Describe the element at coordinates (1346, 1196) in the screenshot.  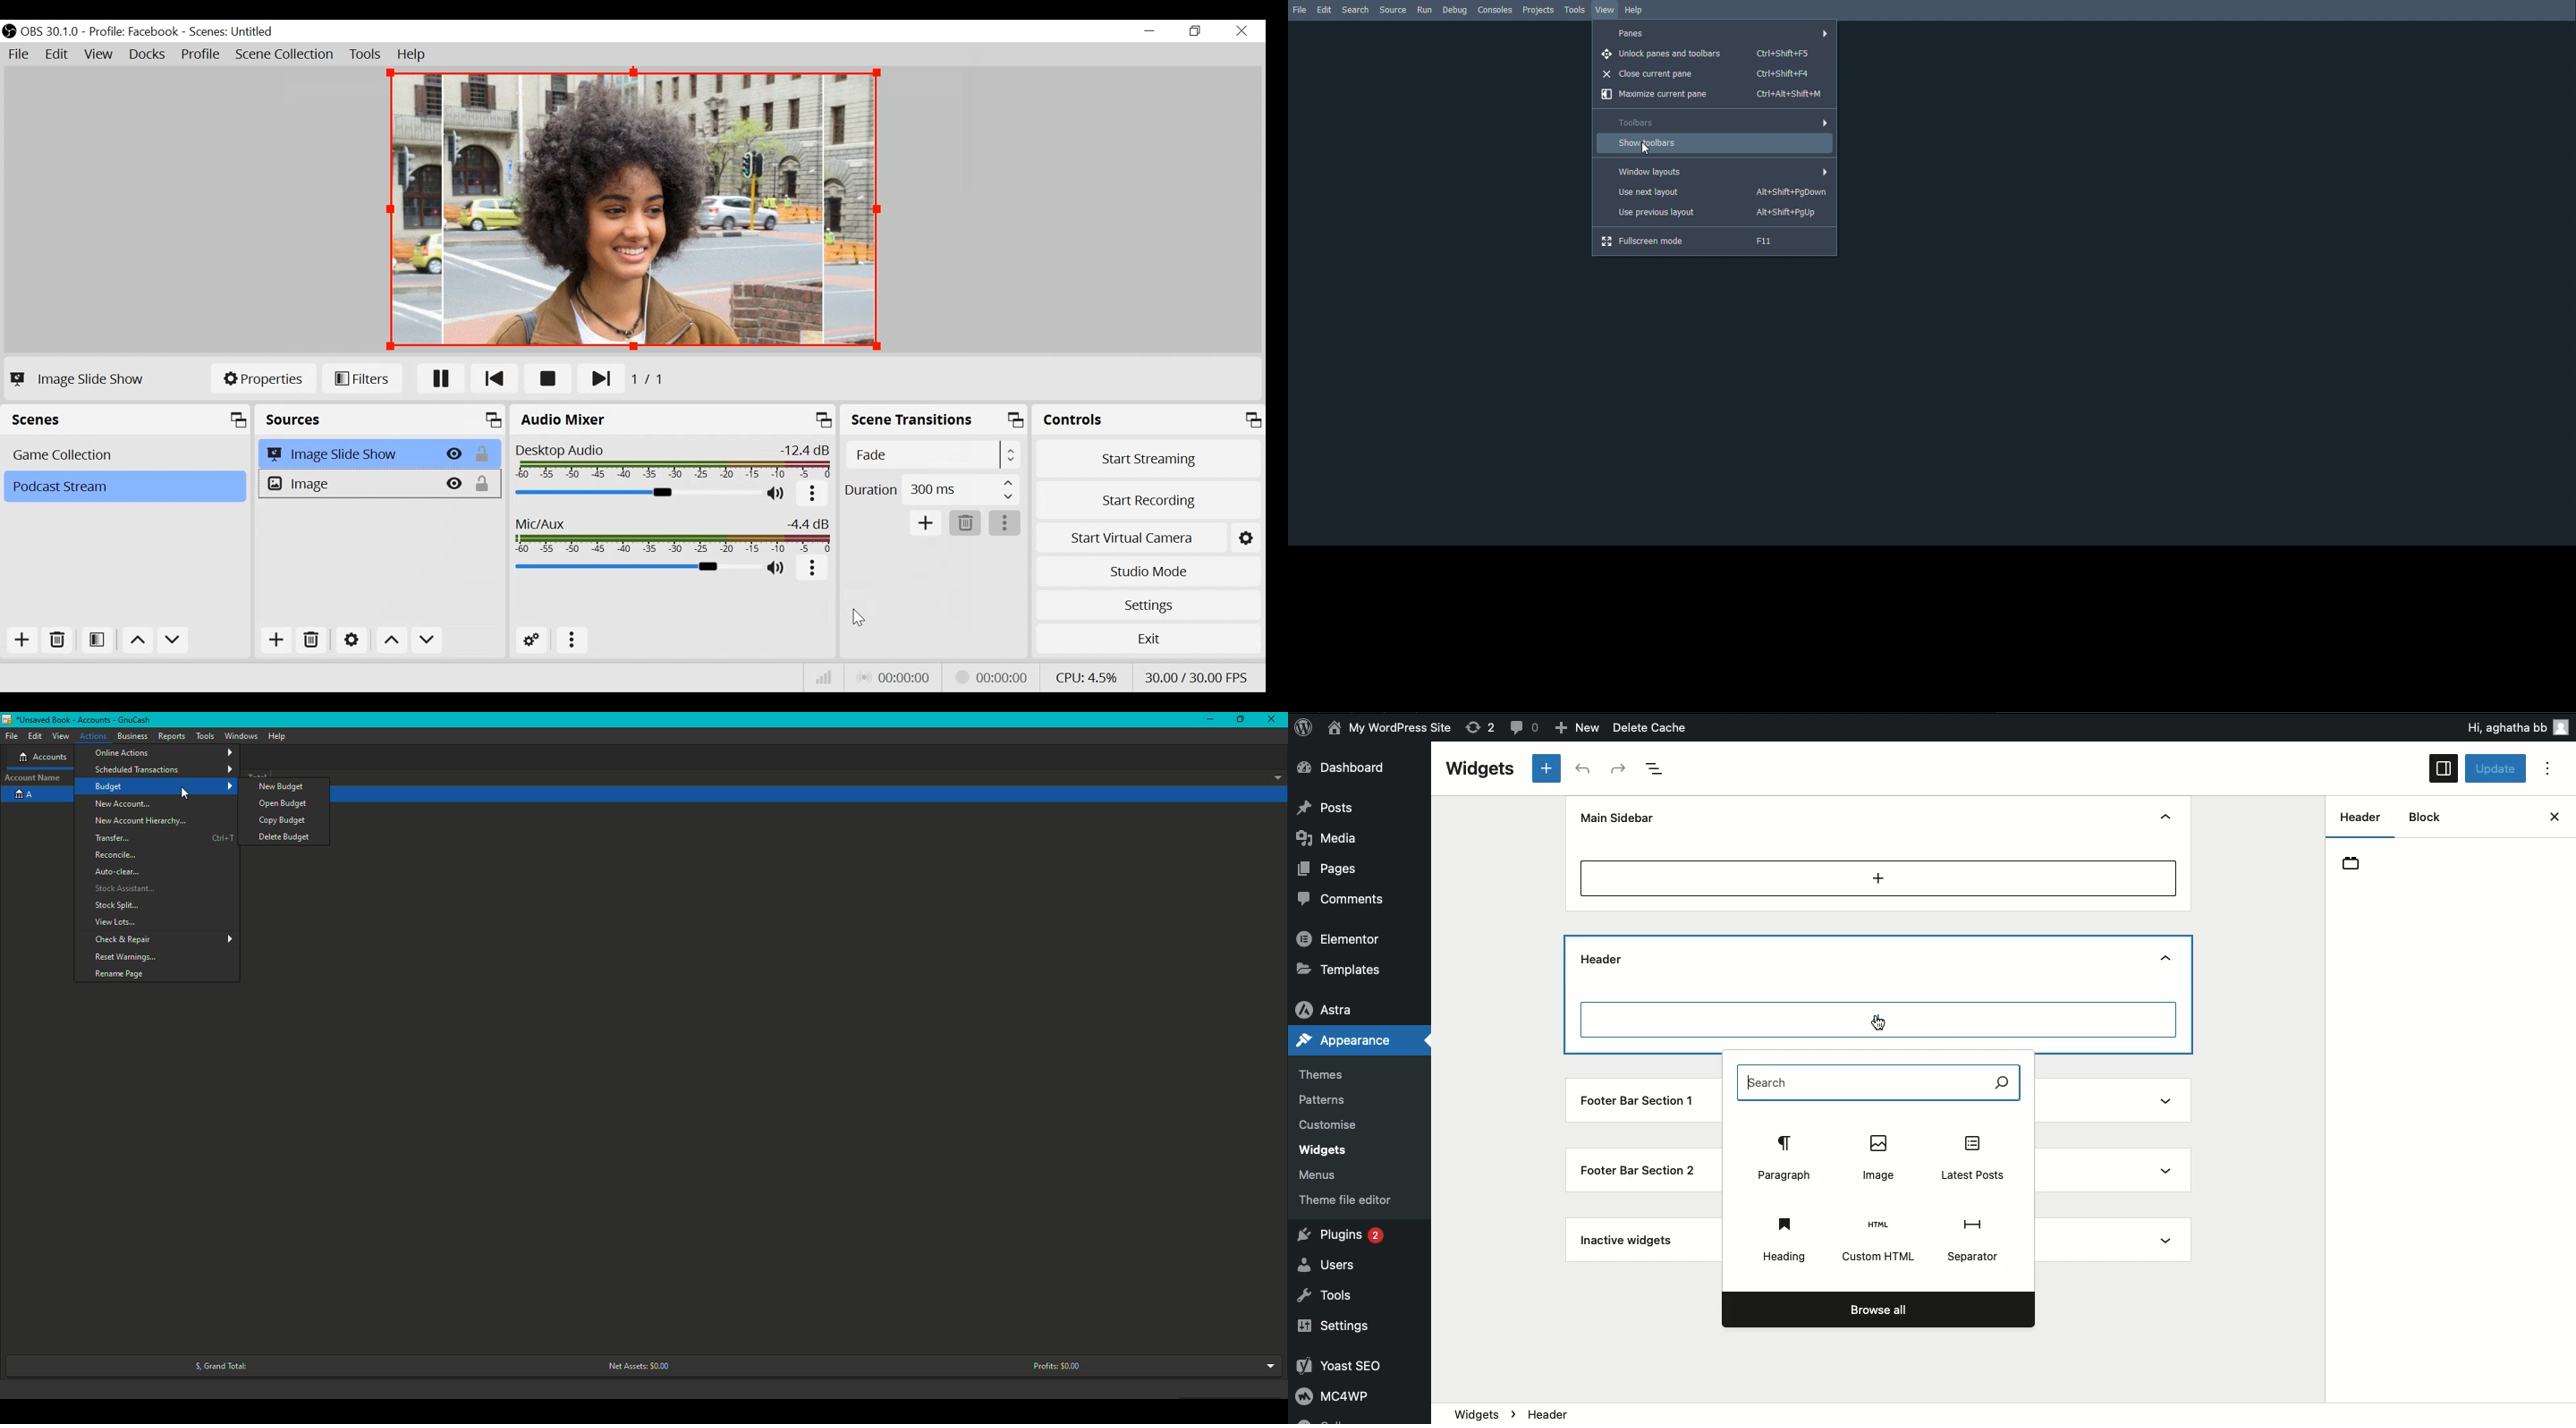
I see `Theme file editor` at that location.